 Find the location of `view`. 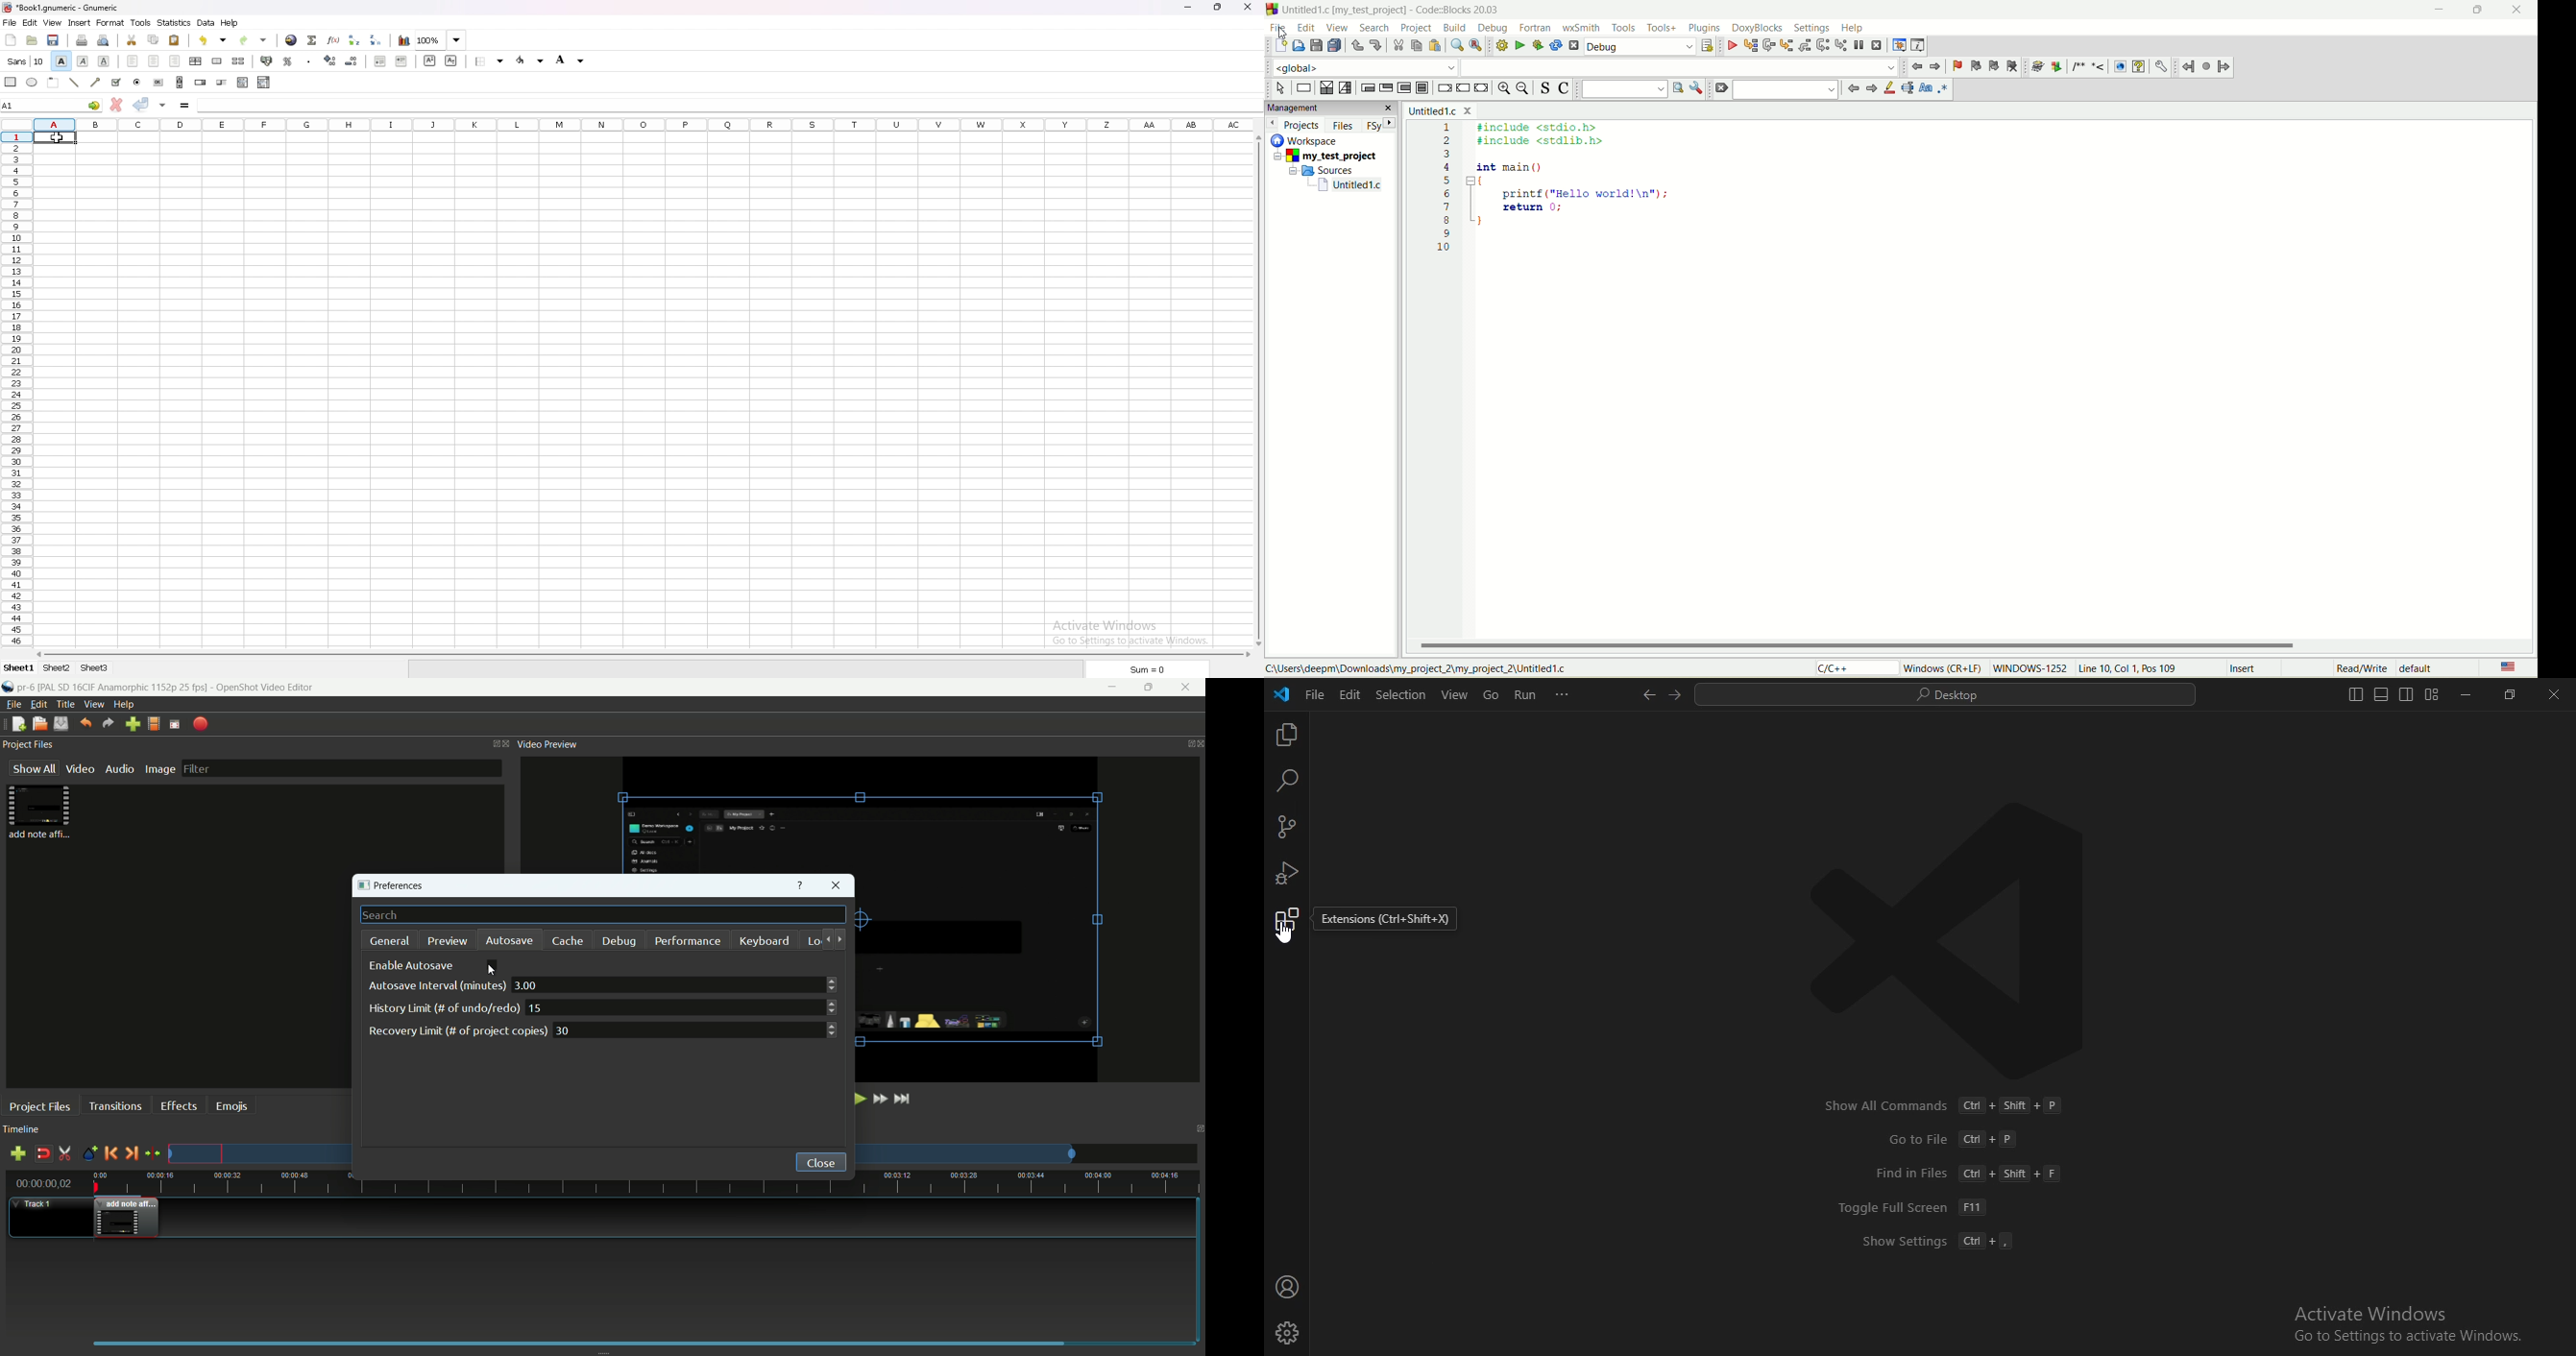

view is located at coordinates (53, 23).